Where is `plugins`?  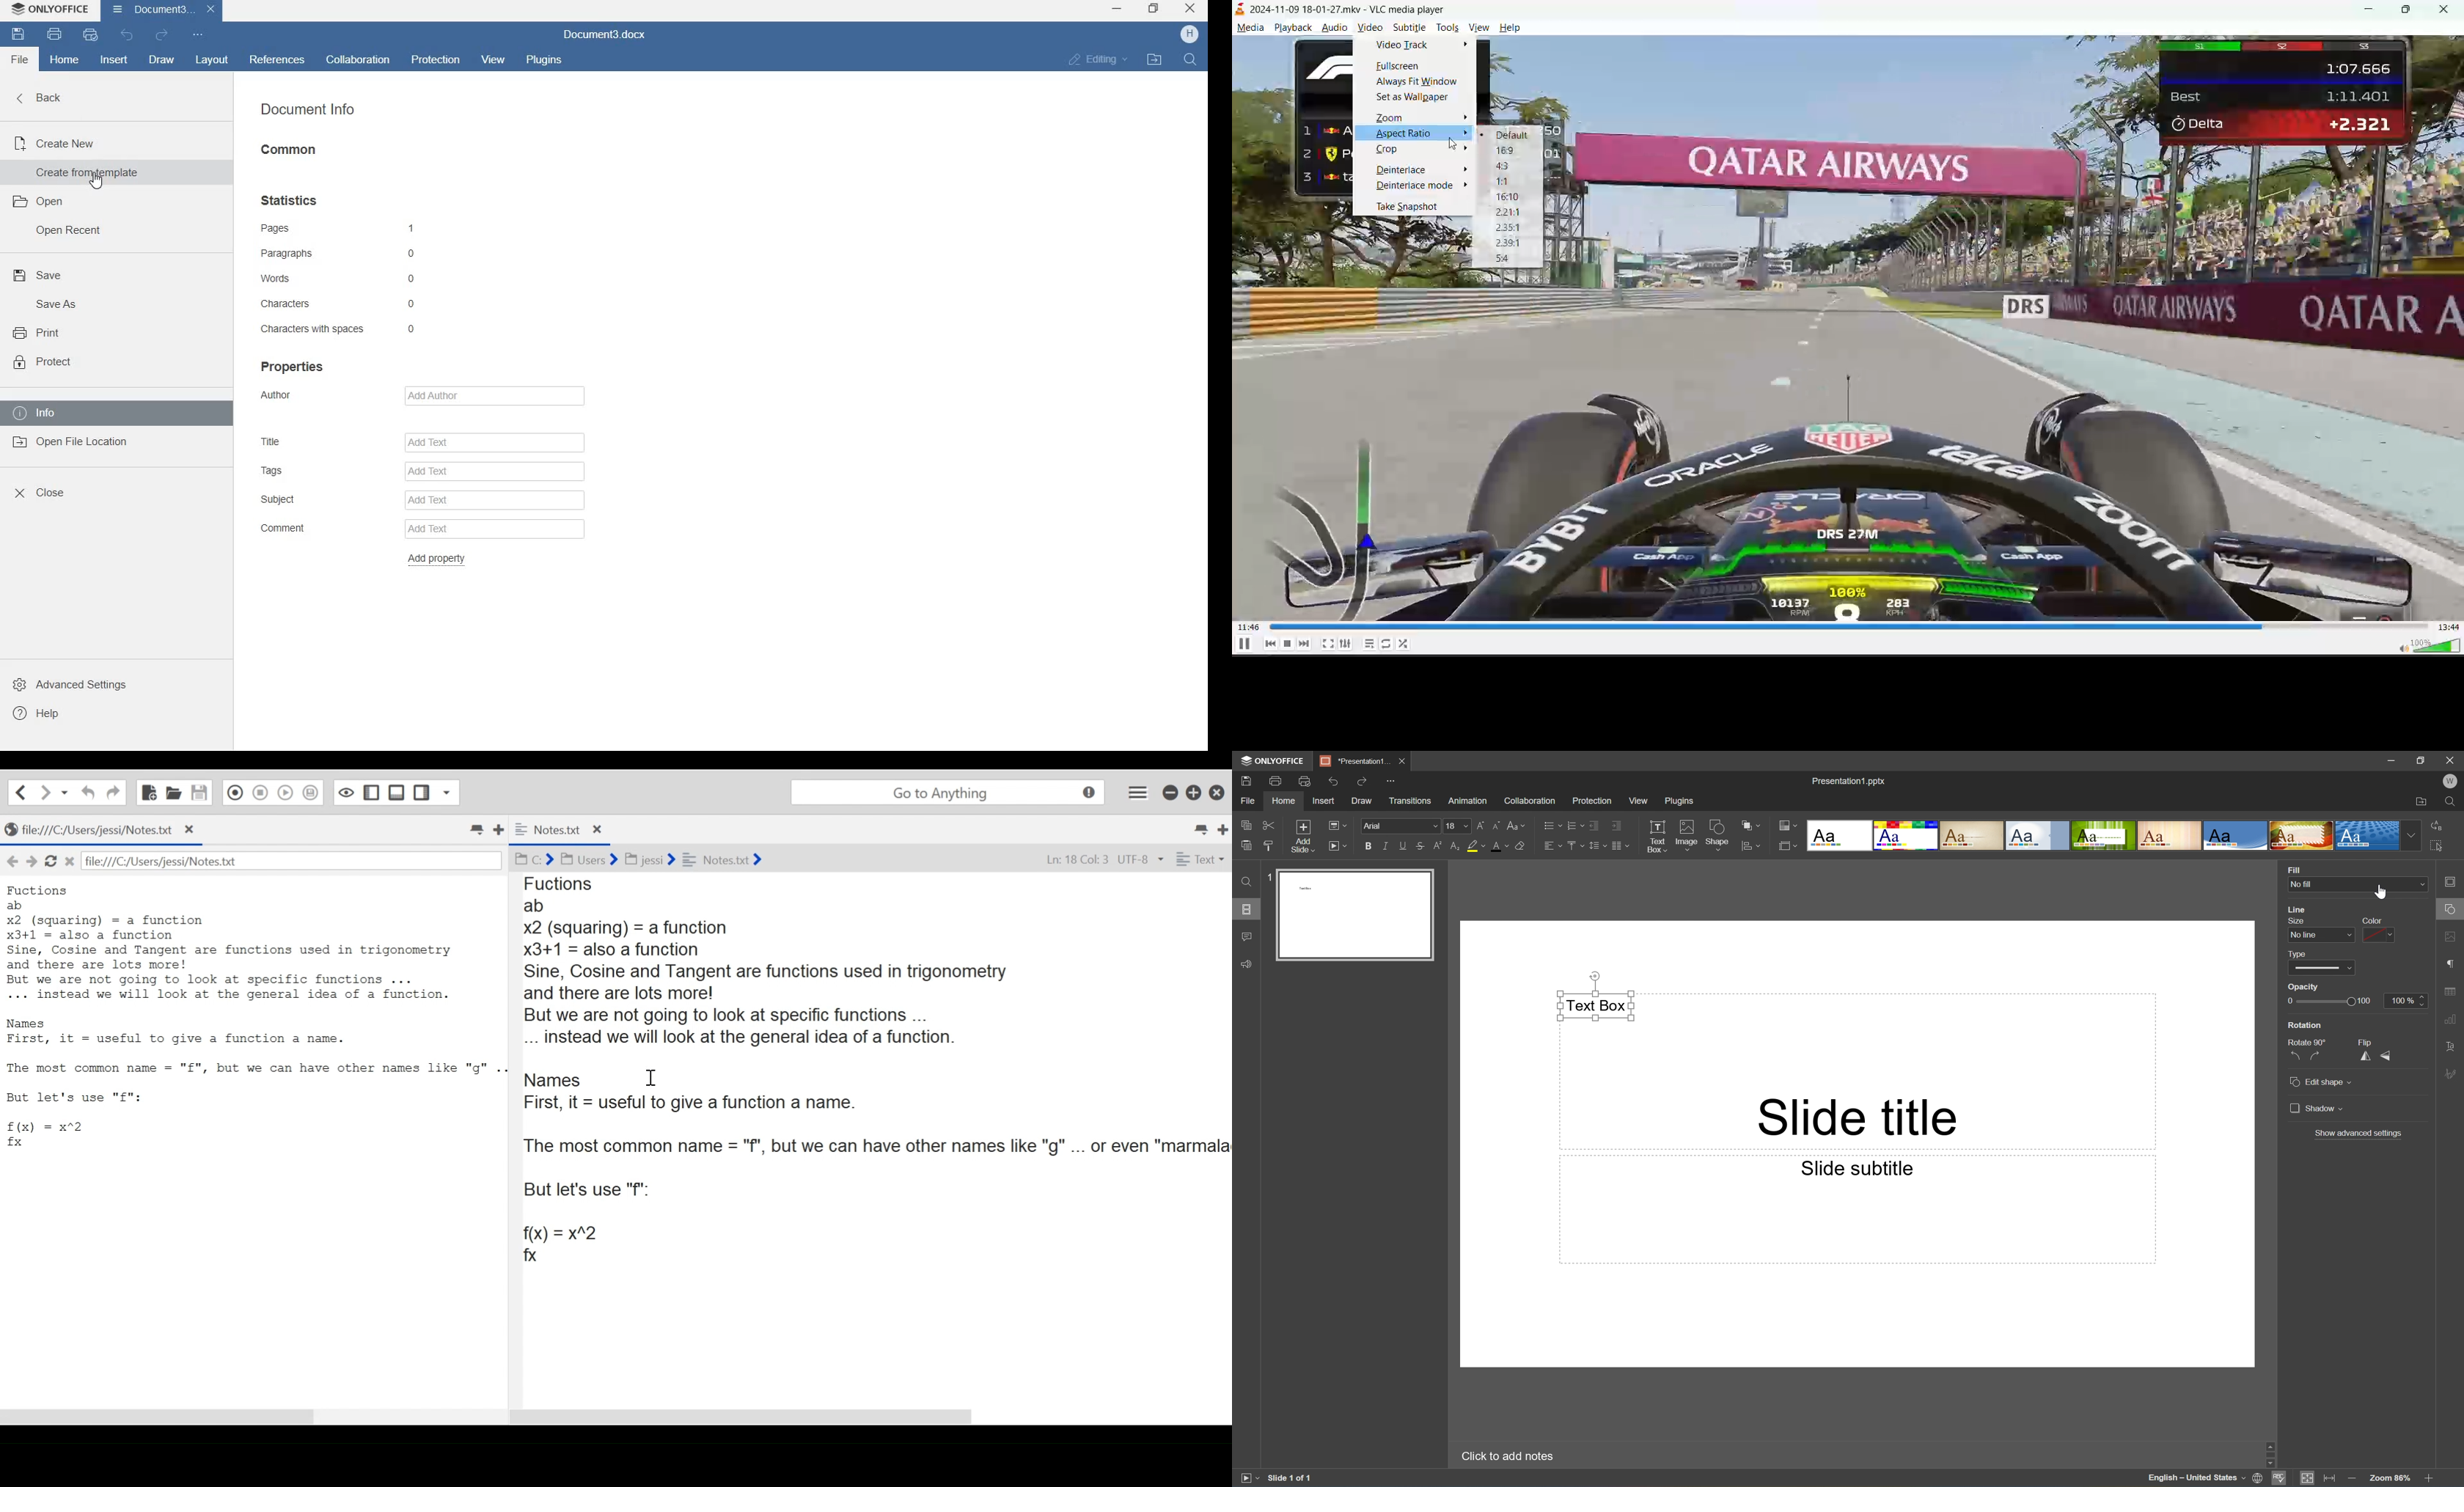
plugins is located at coordinates (545, 60).